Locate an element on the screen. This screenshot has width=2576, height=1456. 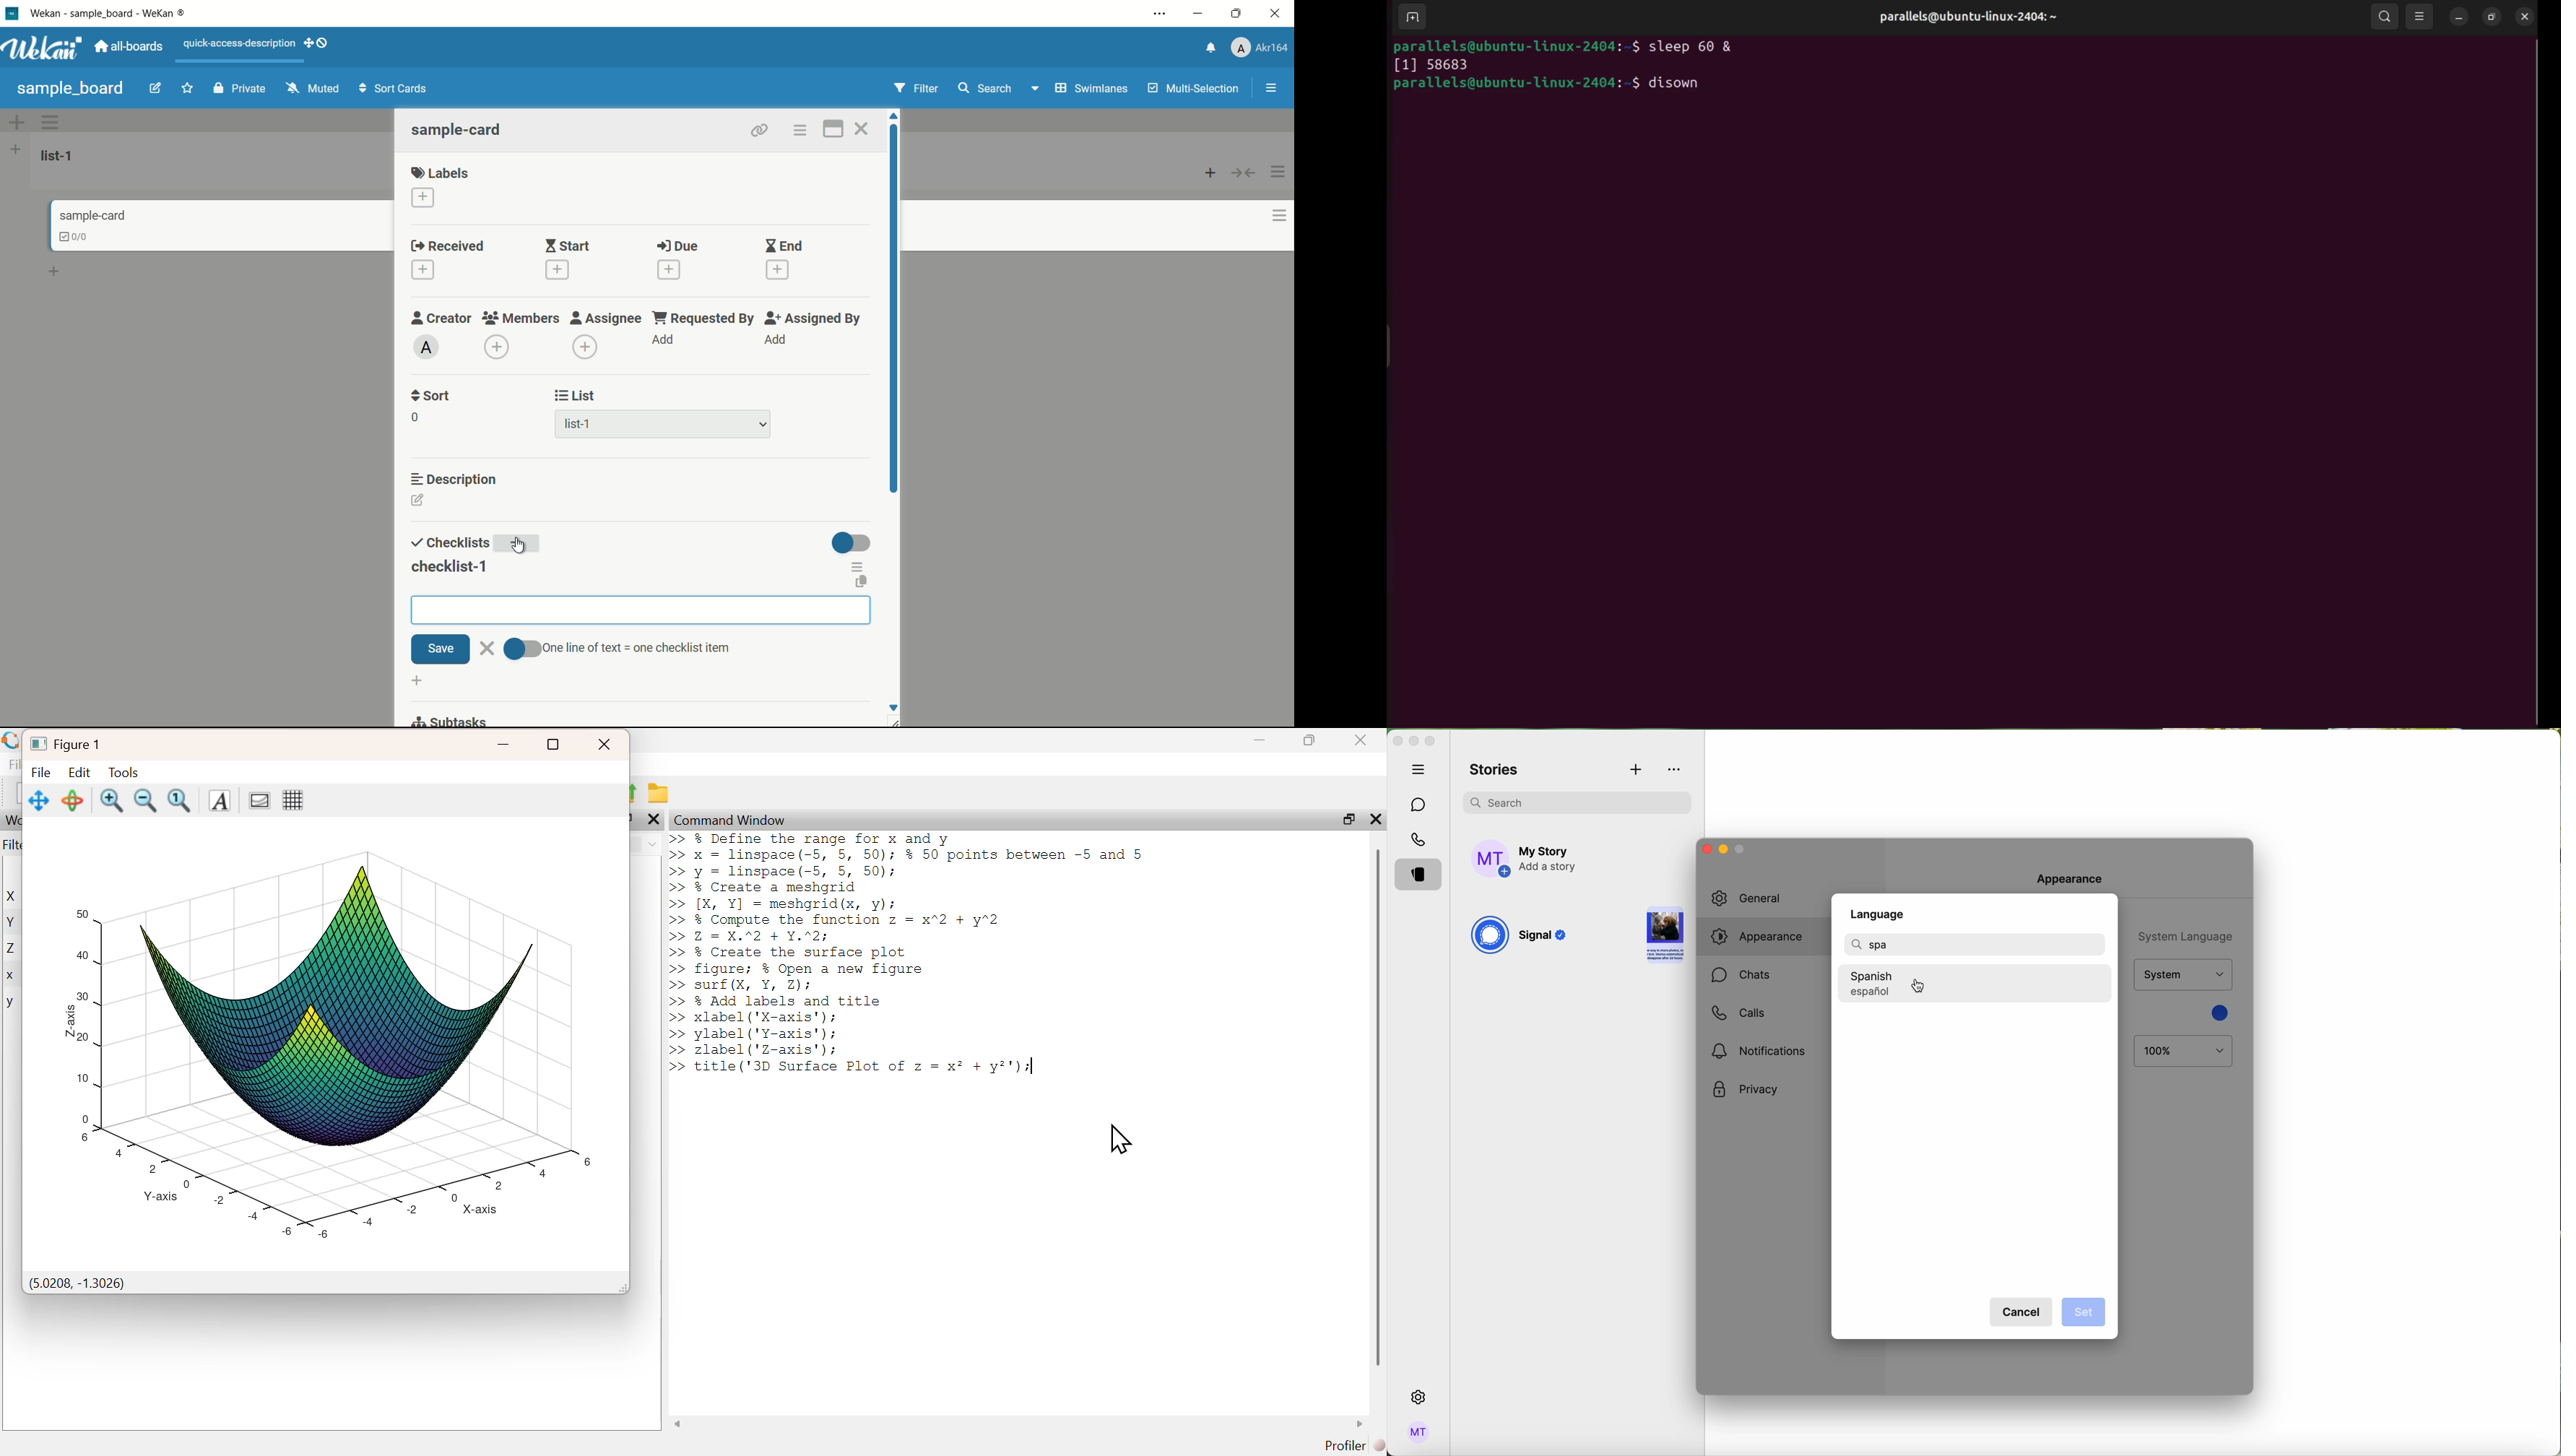
Profiler is located at coordinates (1354, 1446).